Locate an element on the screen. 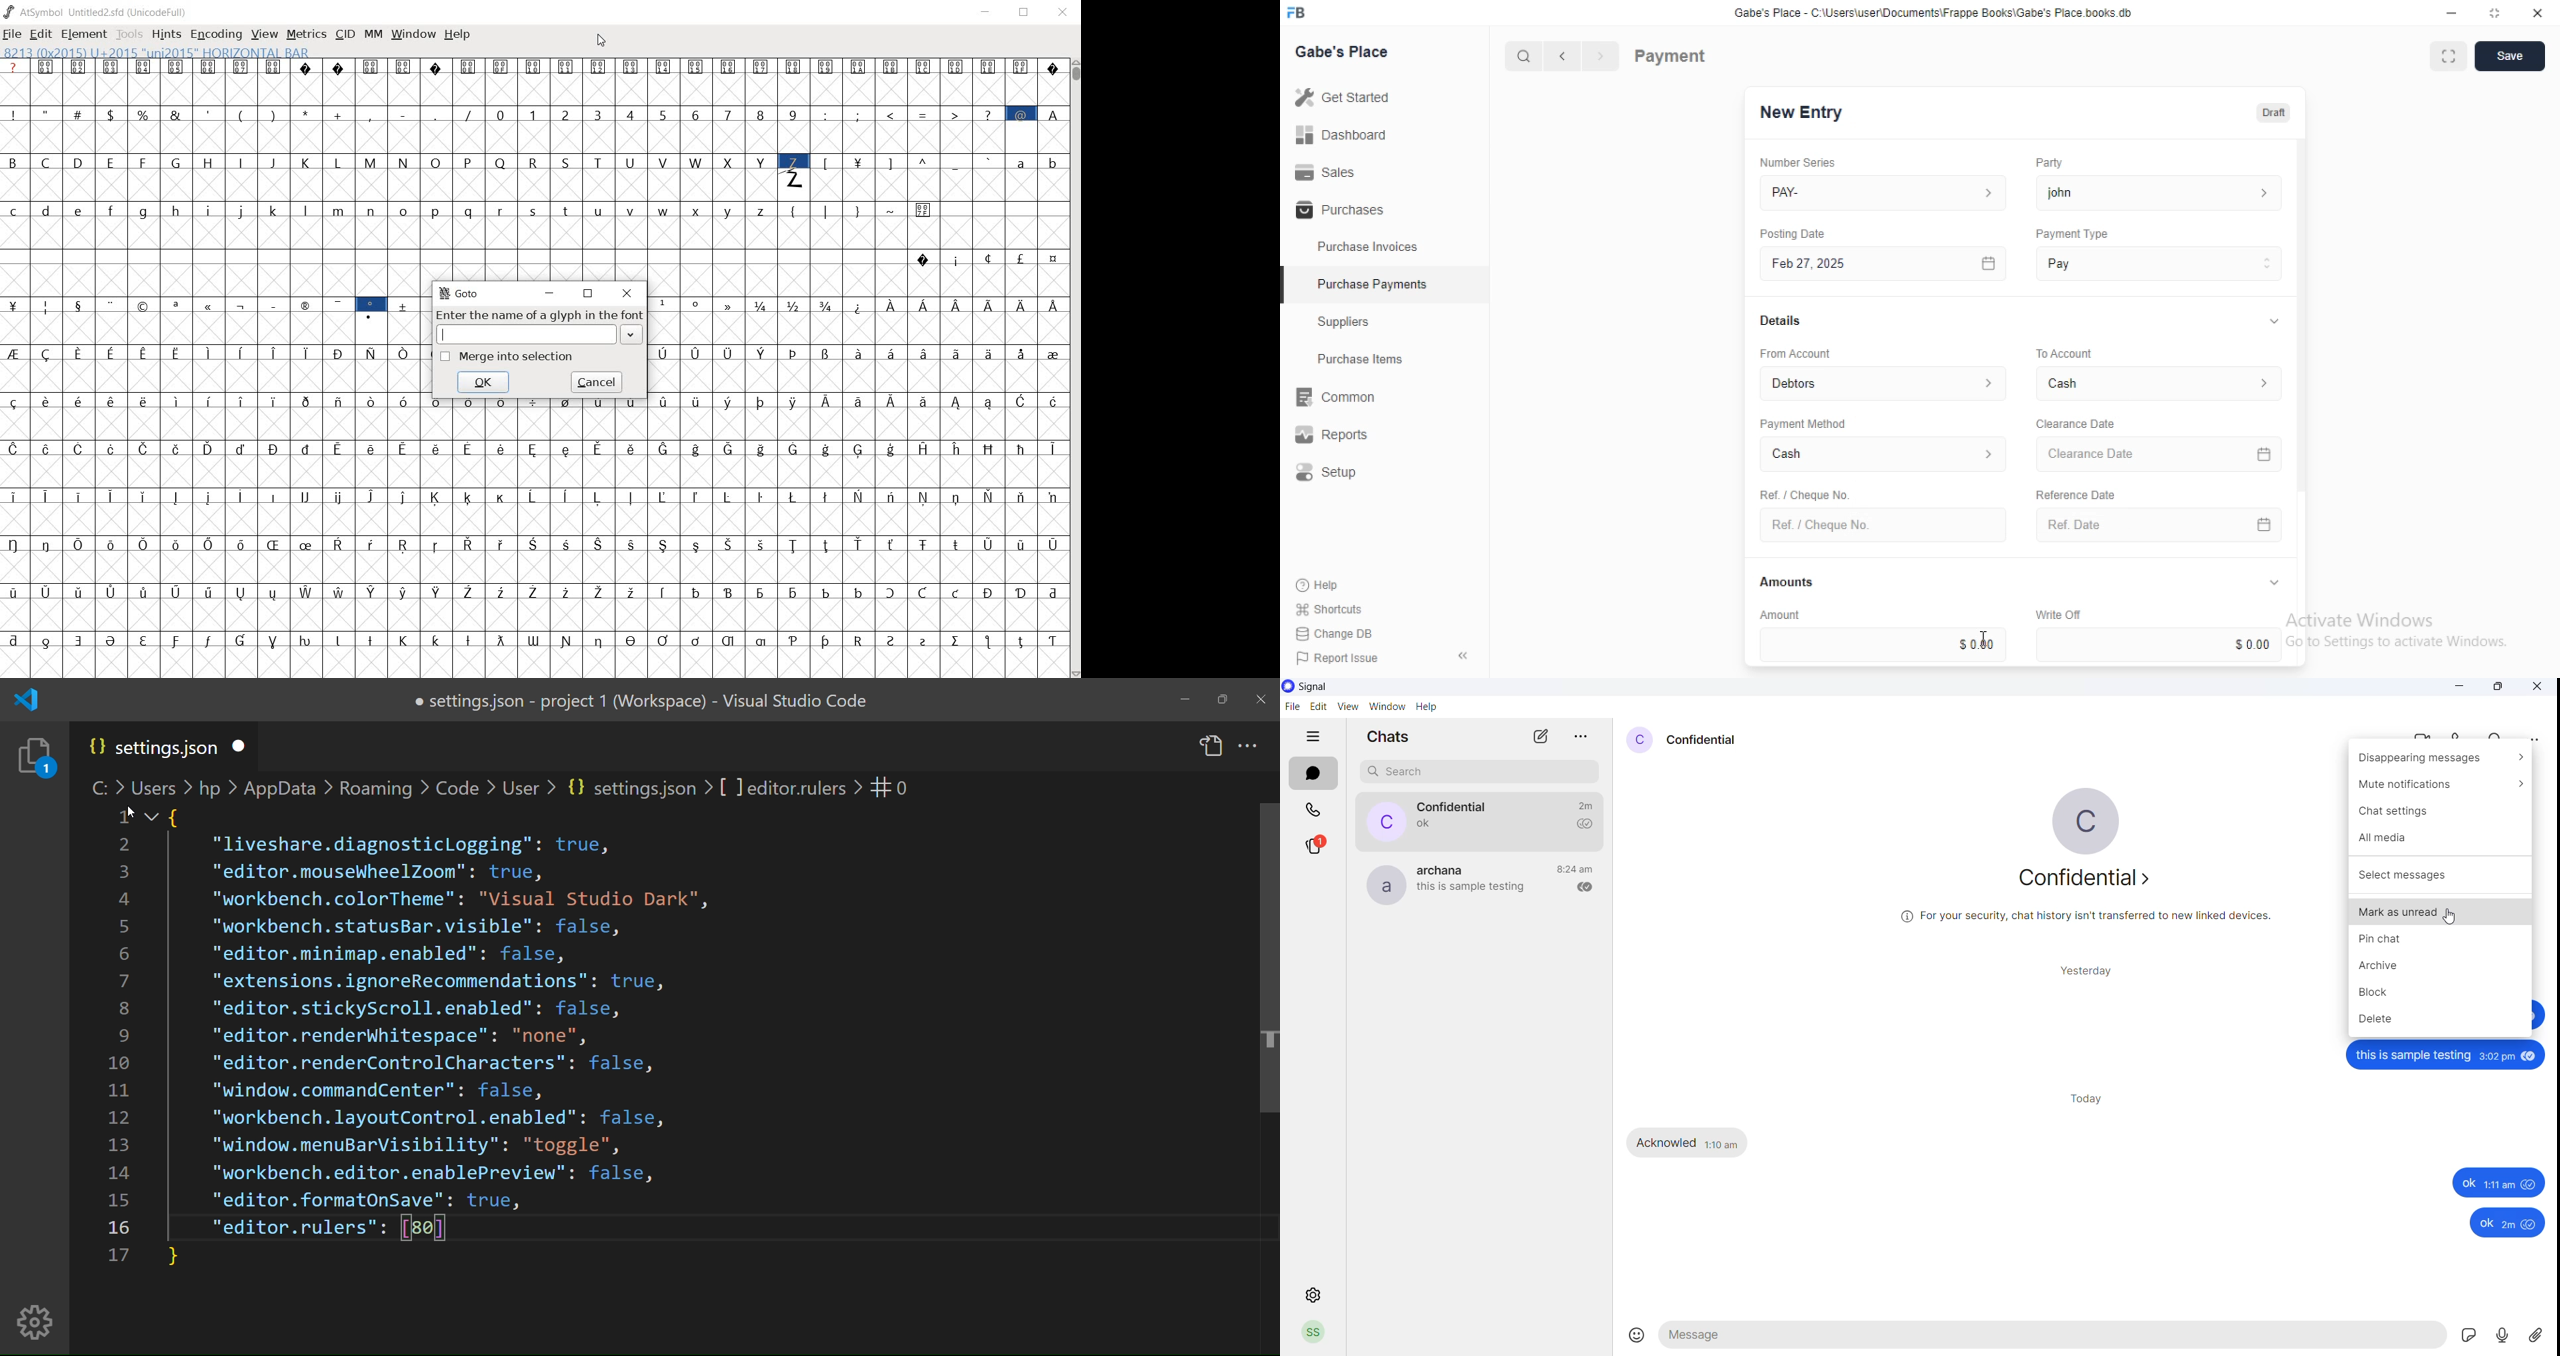 This screenshot has width=2576, height=1372. Ref. / Cheque No. is located at coordinates (1882, 525).